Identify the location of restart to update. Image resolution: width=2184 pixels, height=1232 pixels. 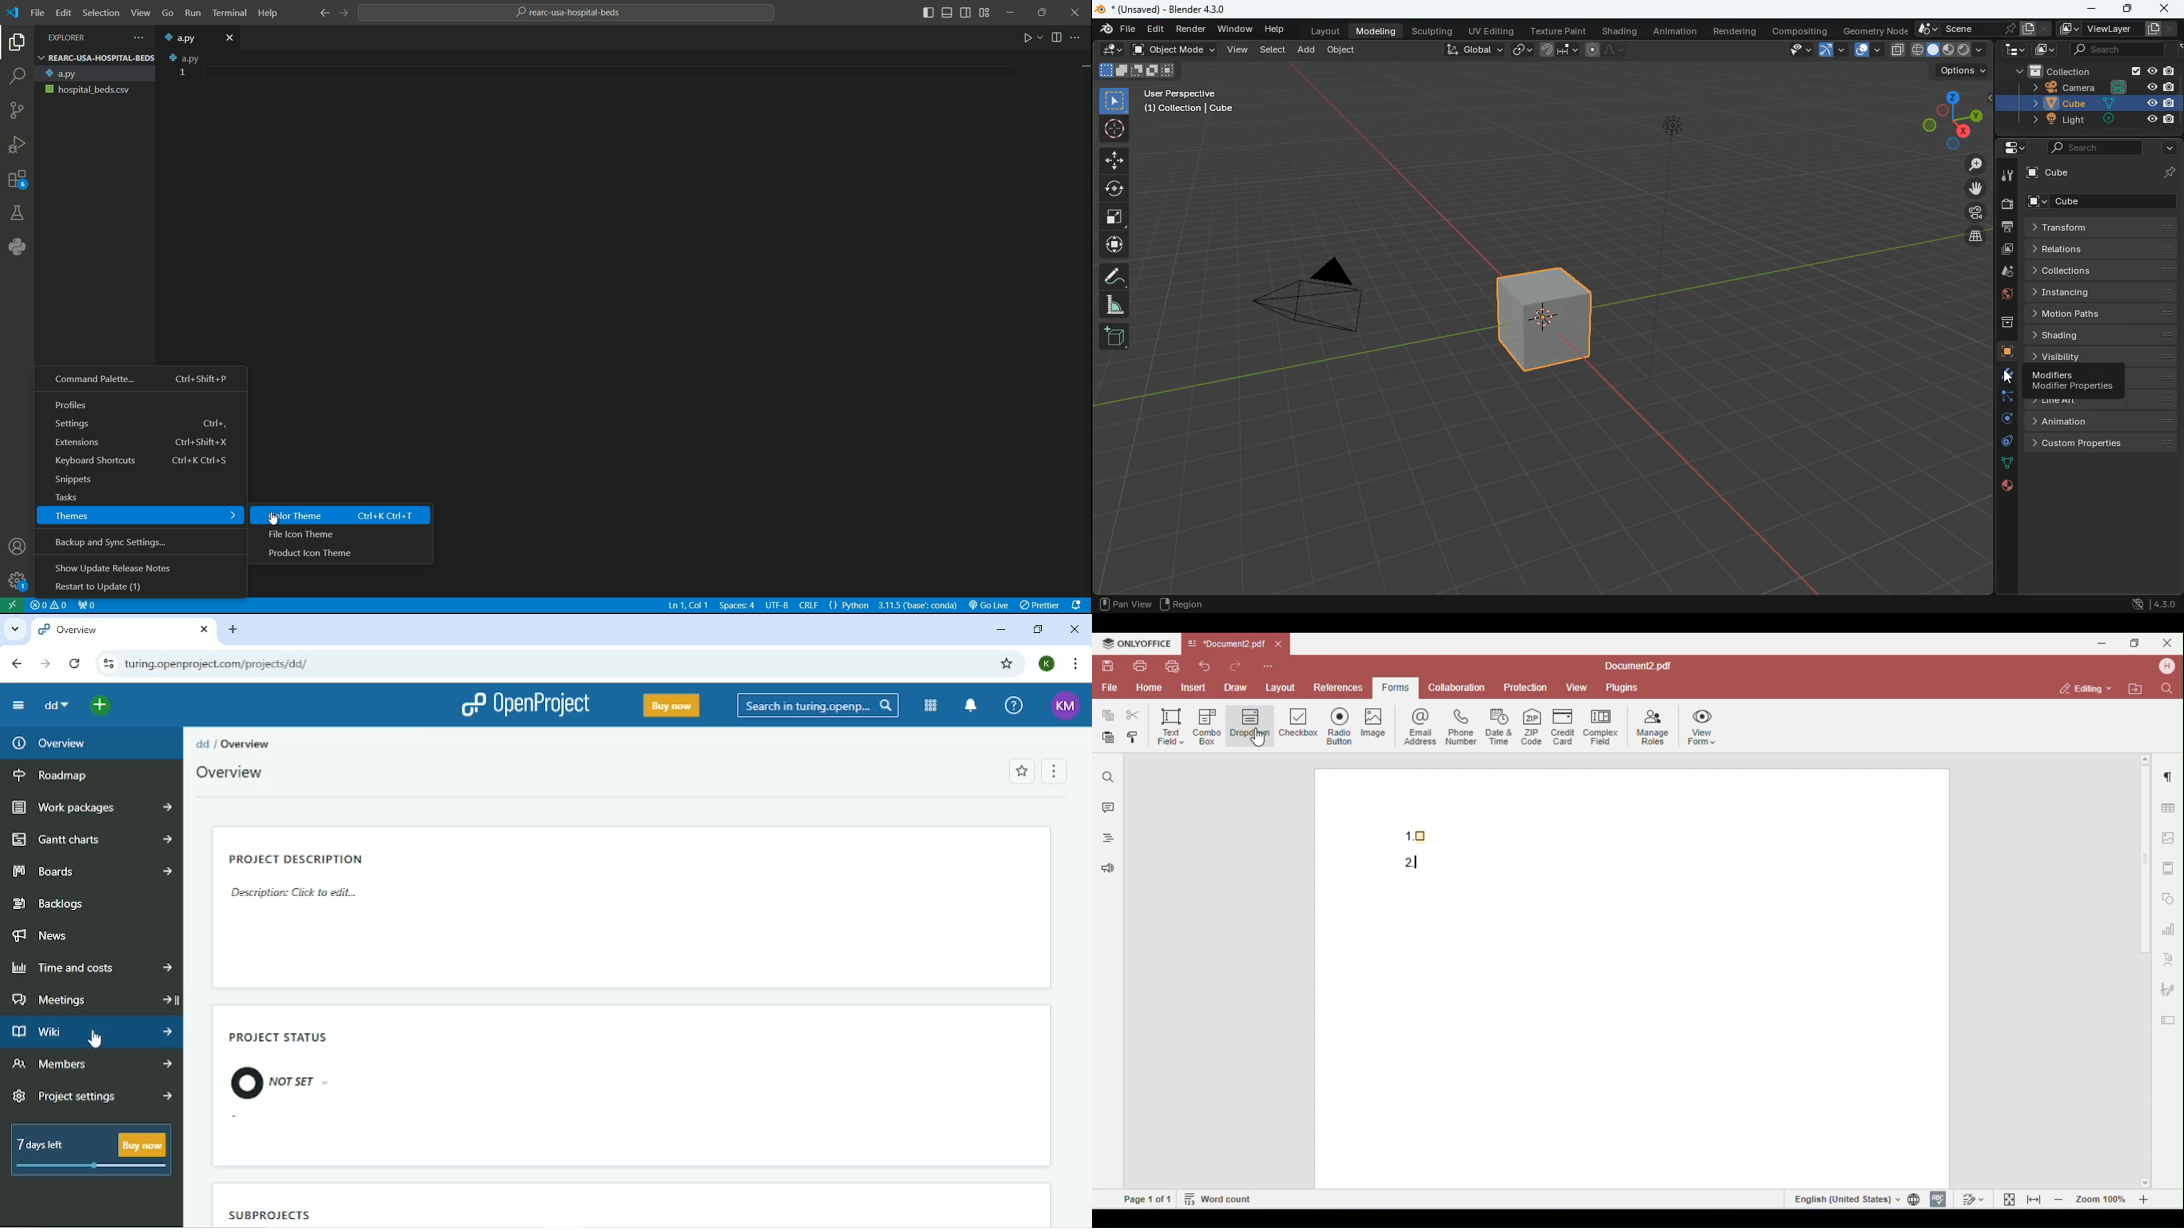
(141, 588).